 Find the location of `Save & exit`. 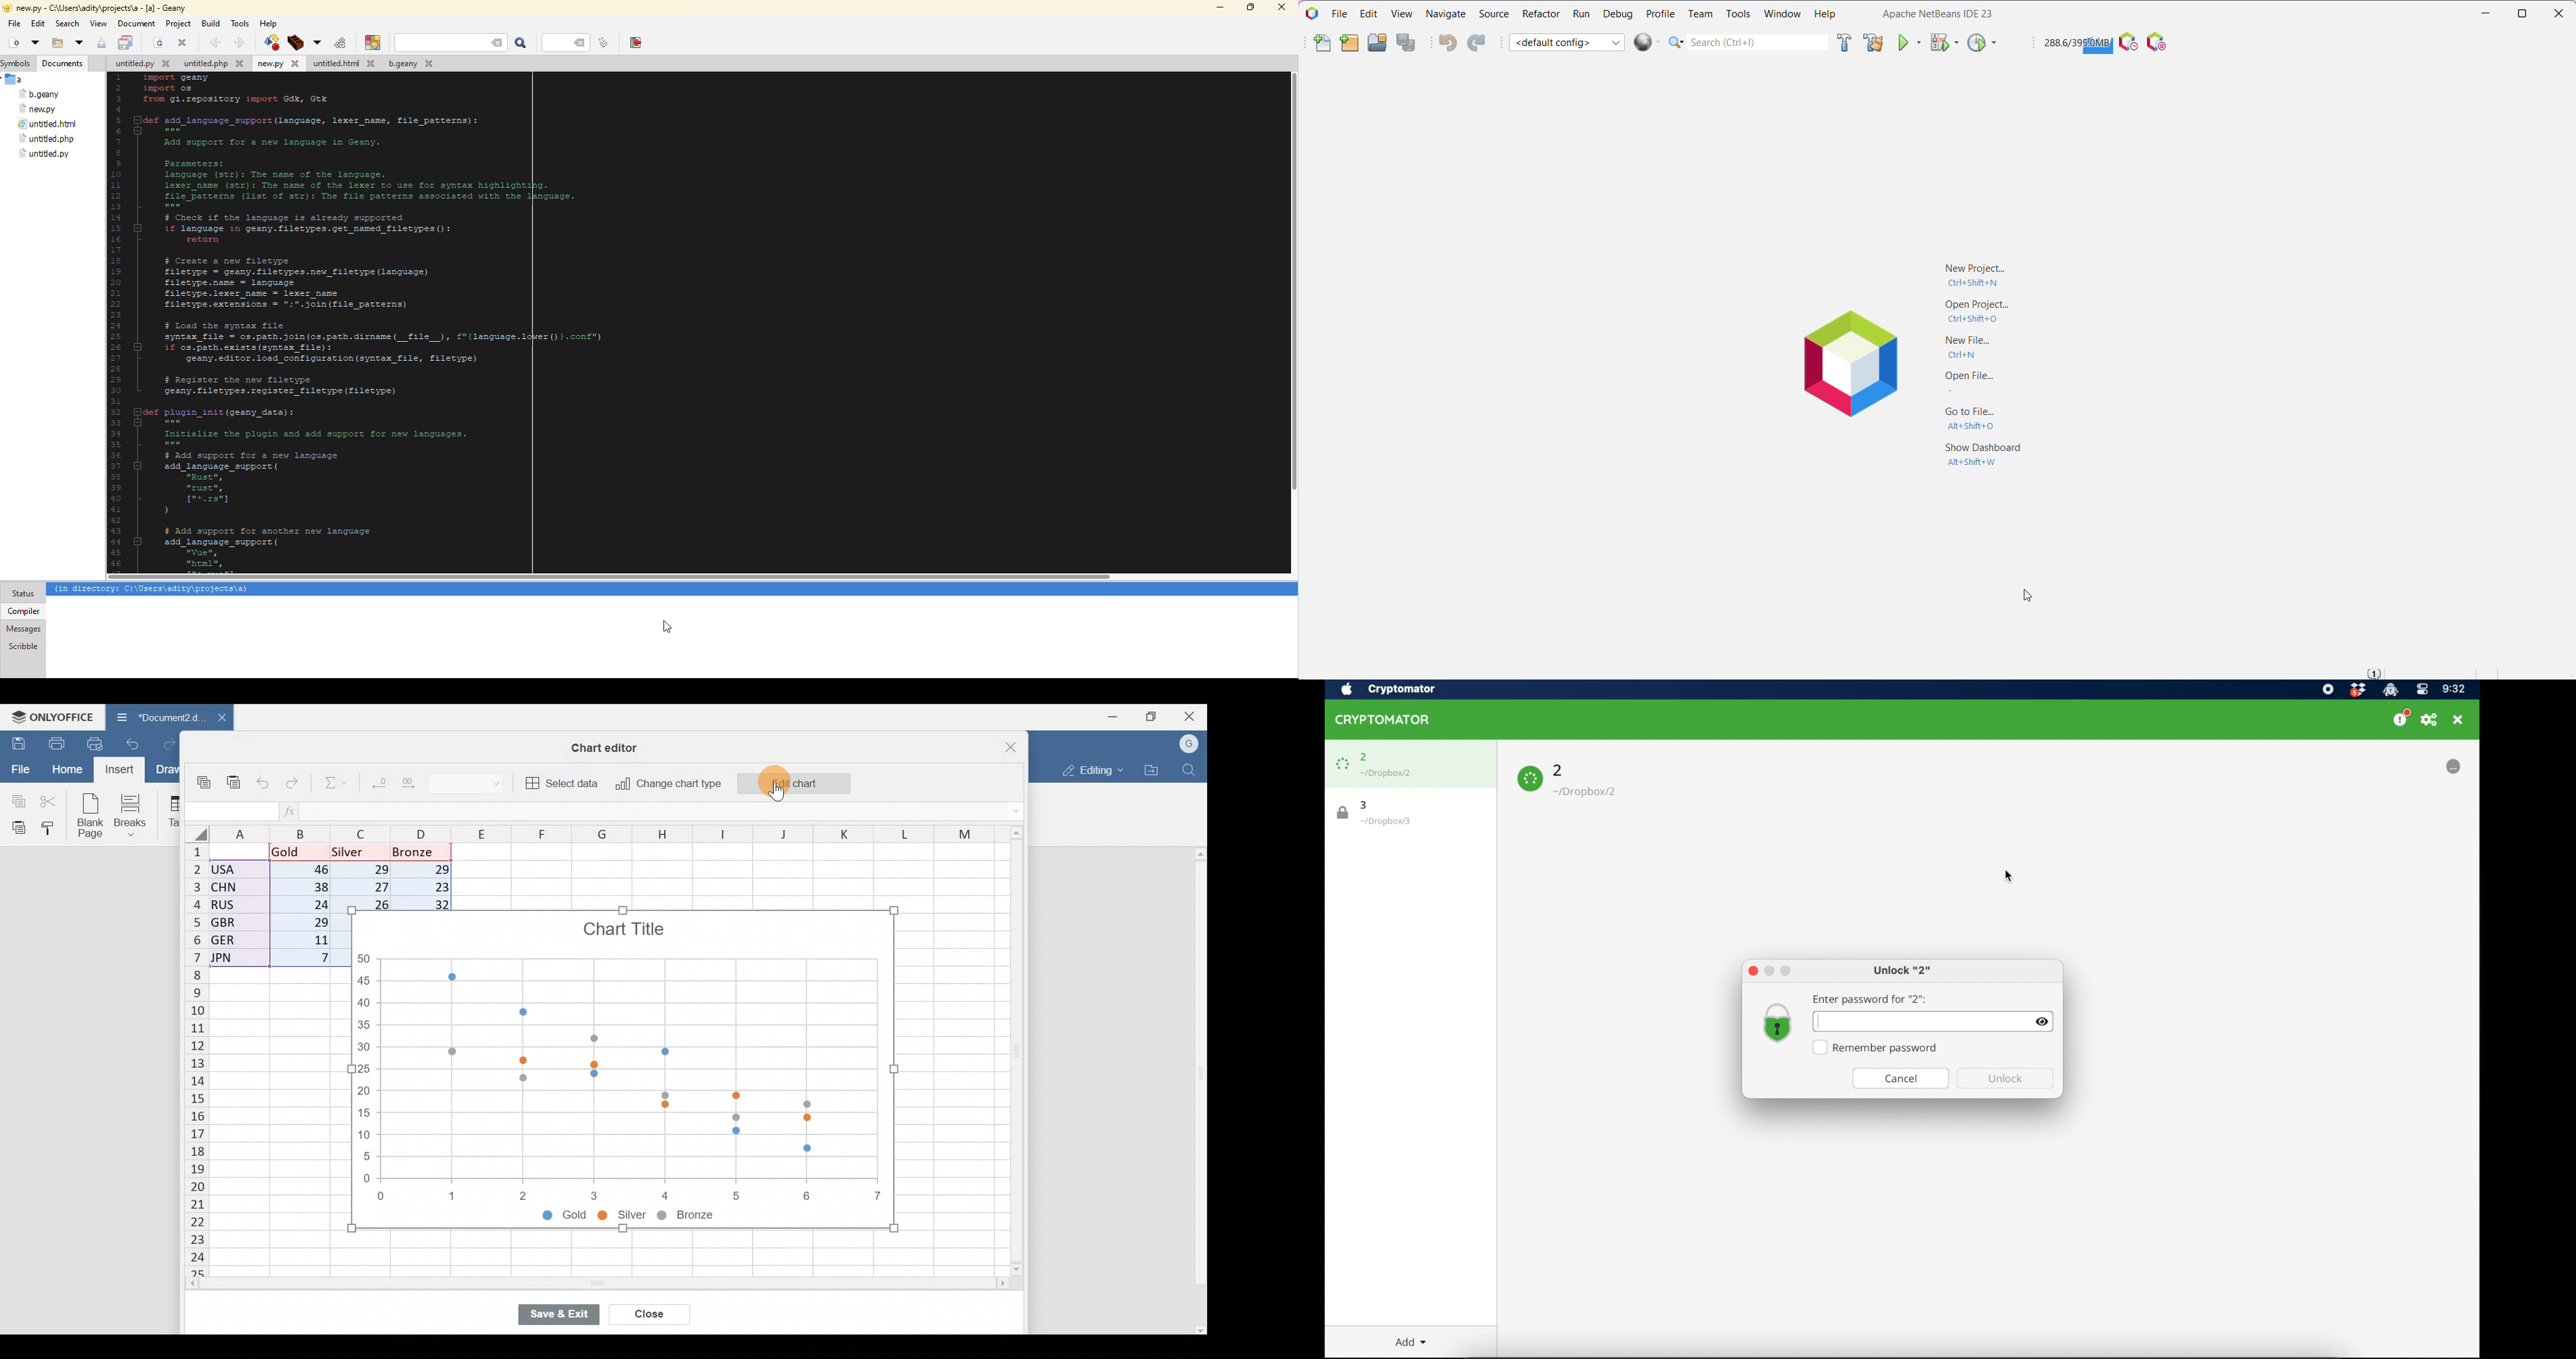

Save & exit is located at coordinates (558, 1314).